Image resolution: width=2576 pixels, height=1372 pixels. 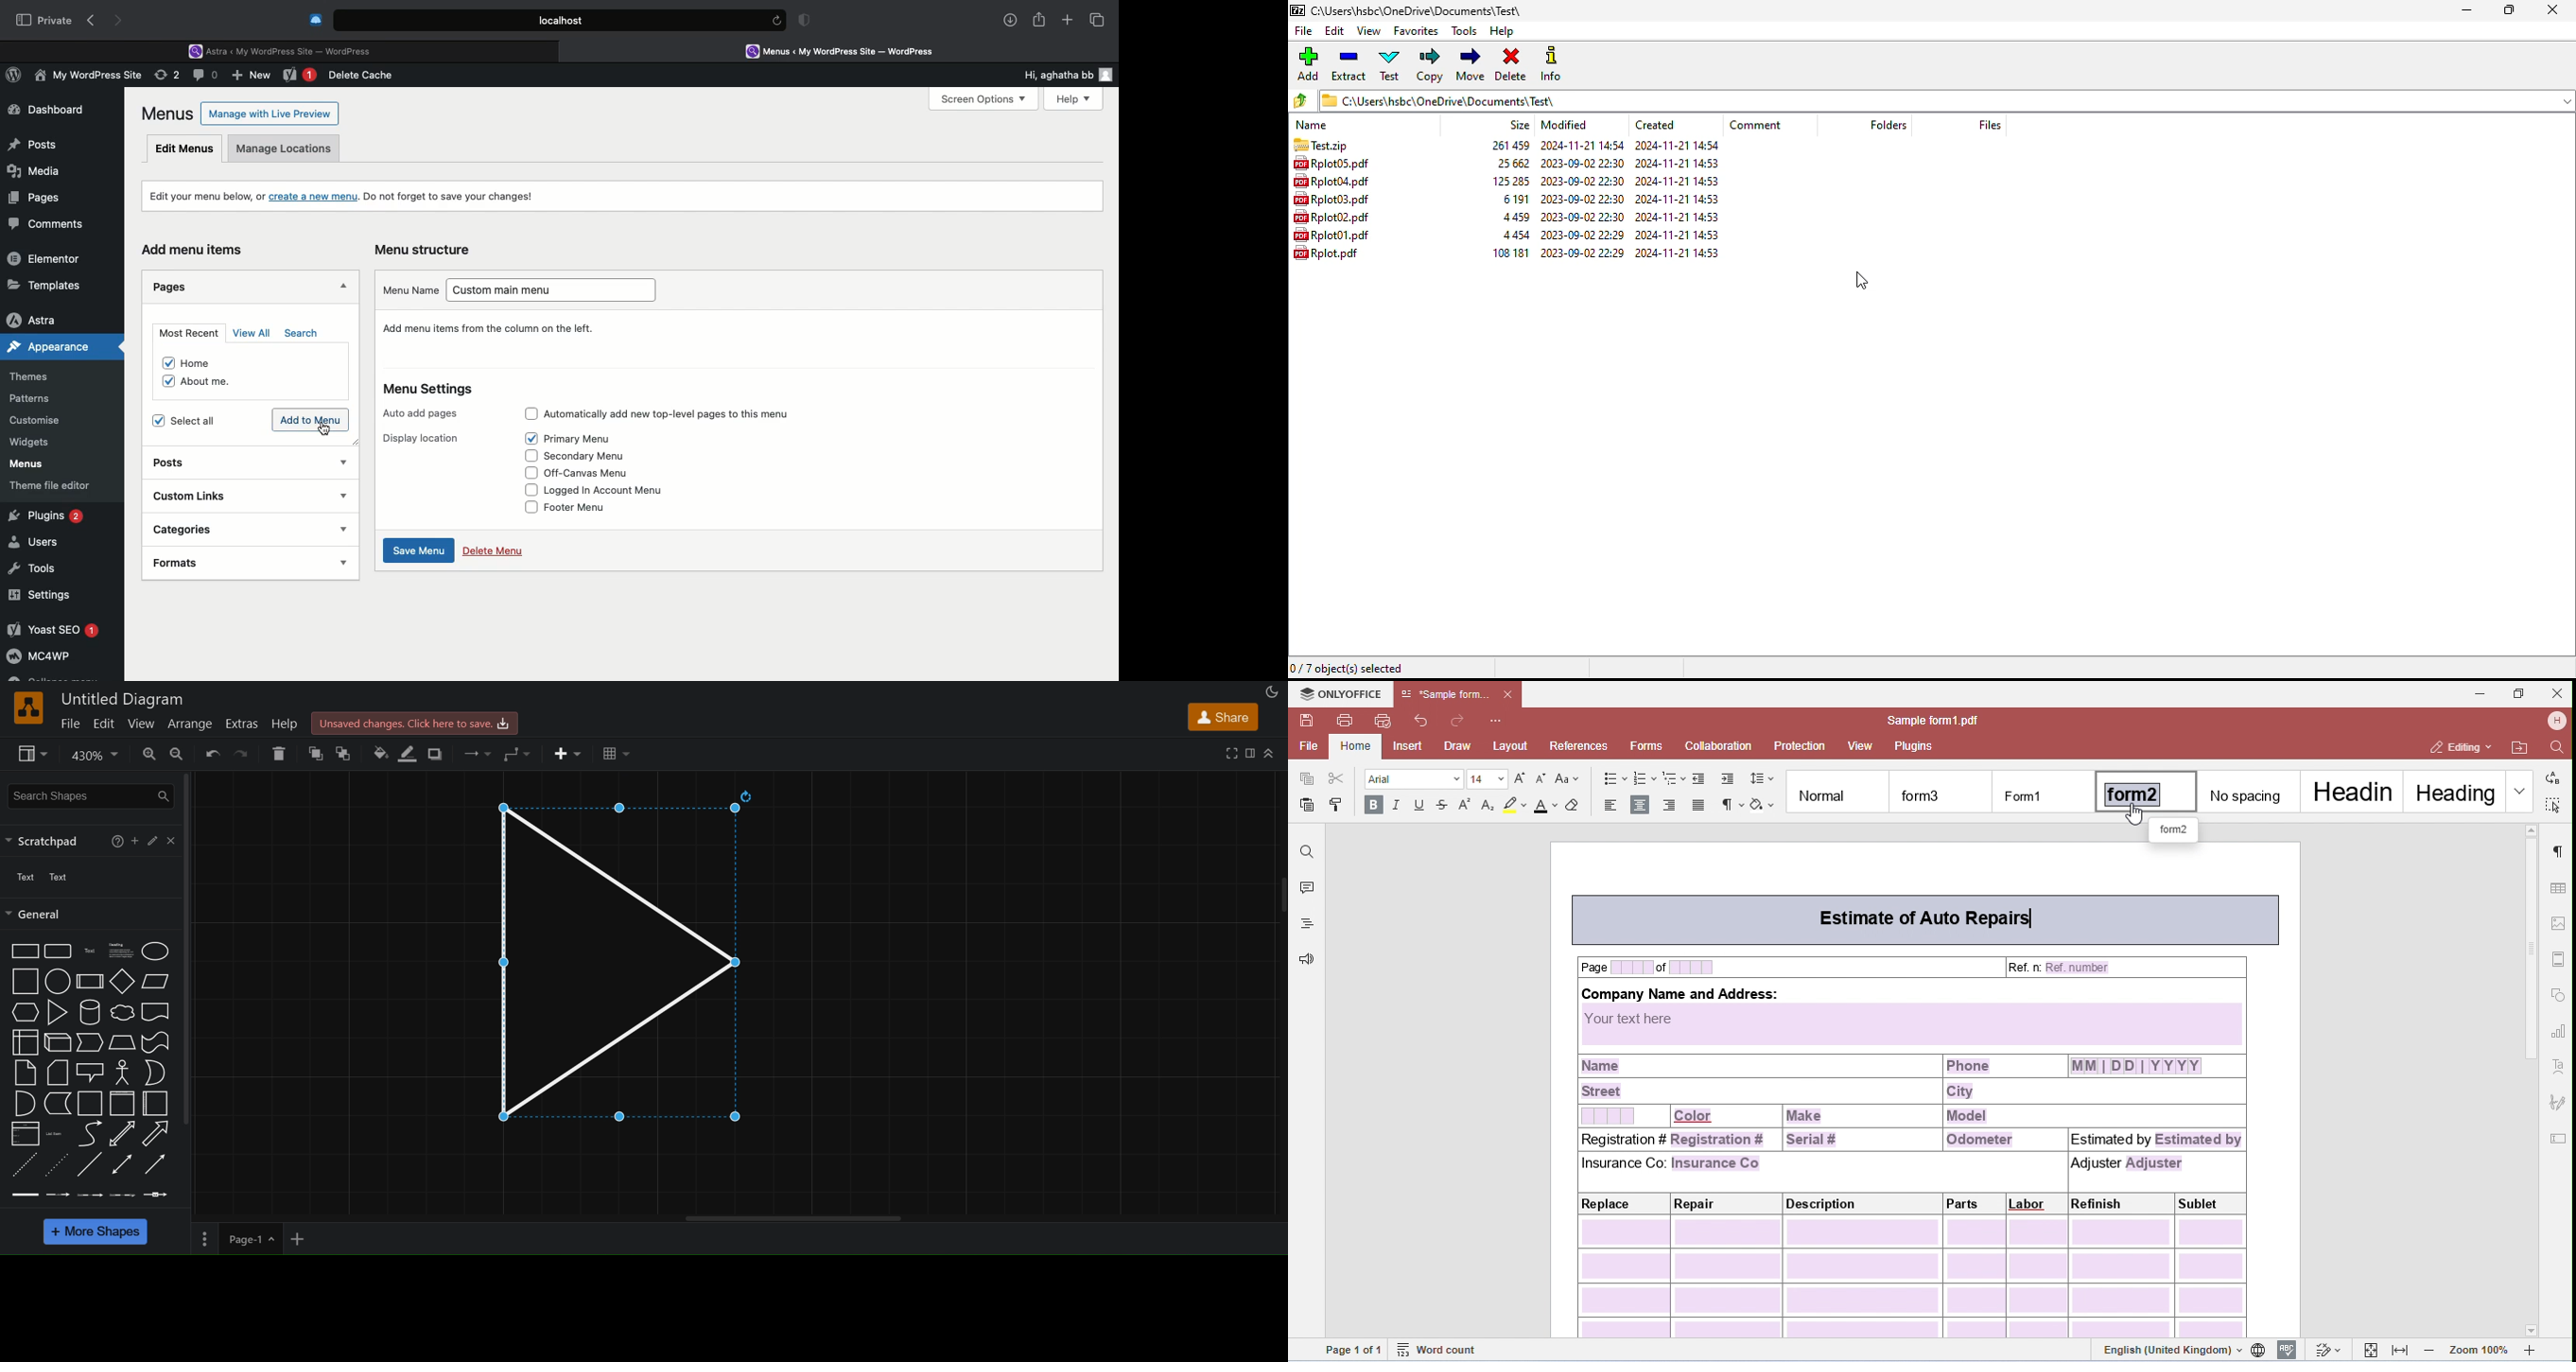 What do you see at coordinates (1511, 163) in the screenshot?
I see `size` at bounding box center [1511, 163].